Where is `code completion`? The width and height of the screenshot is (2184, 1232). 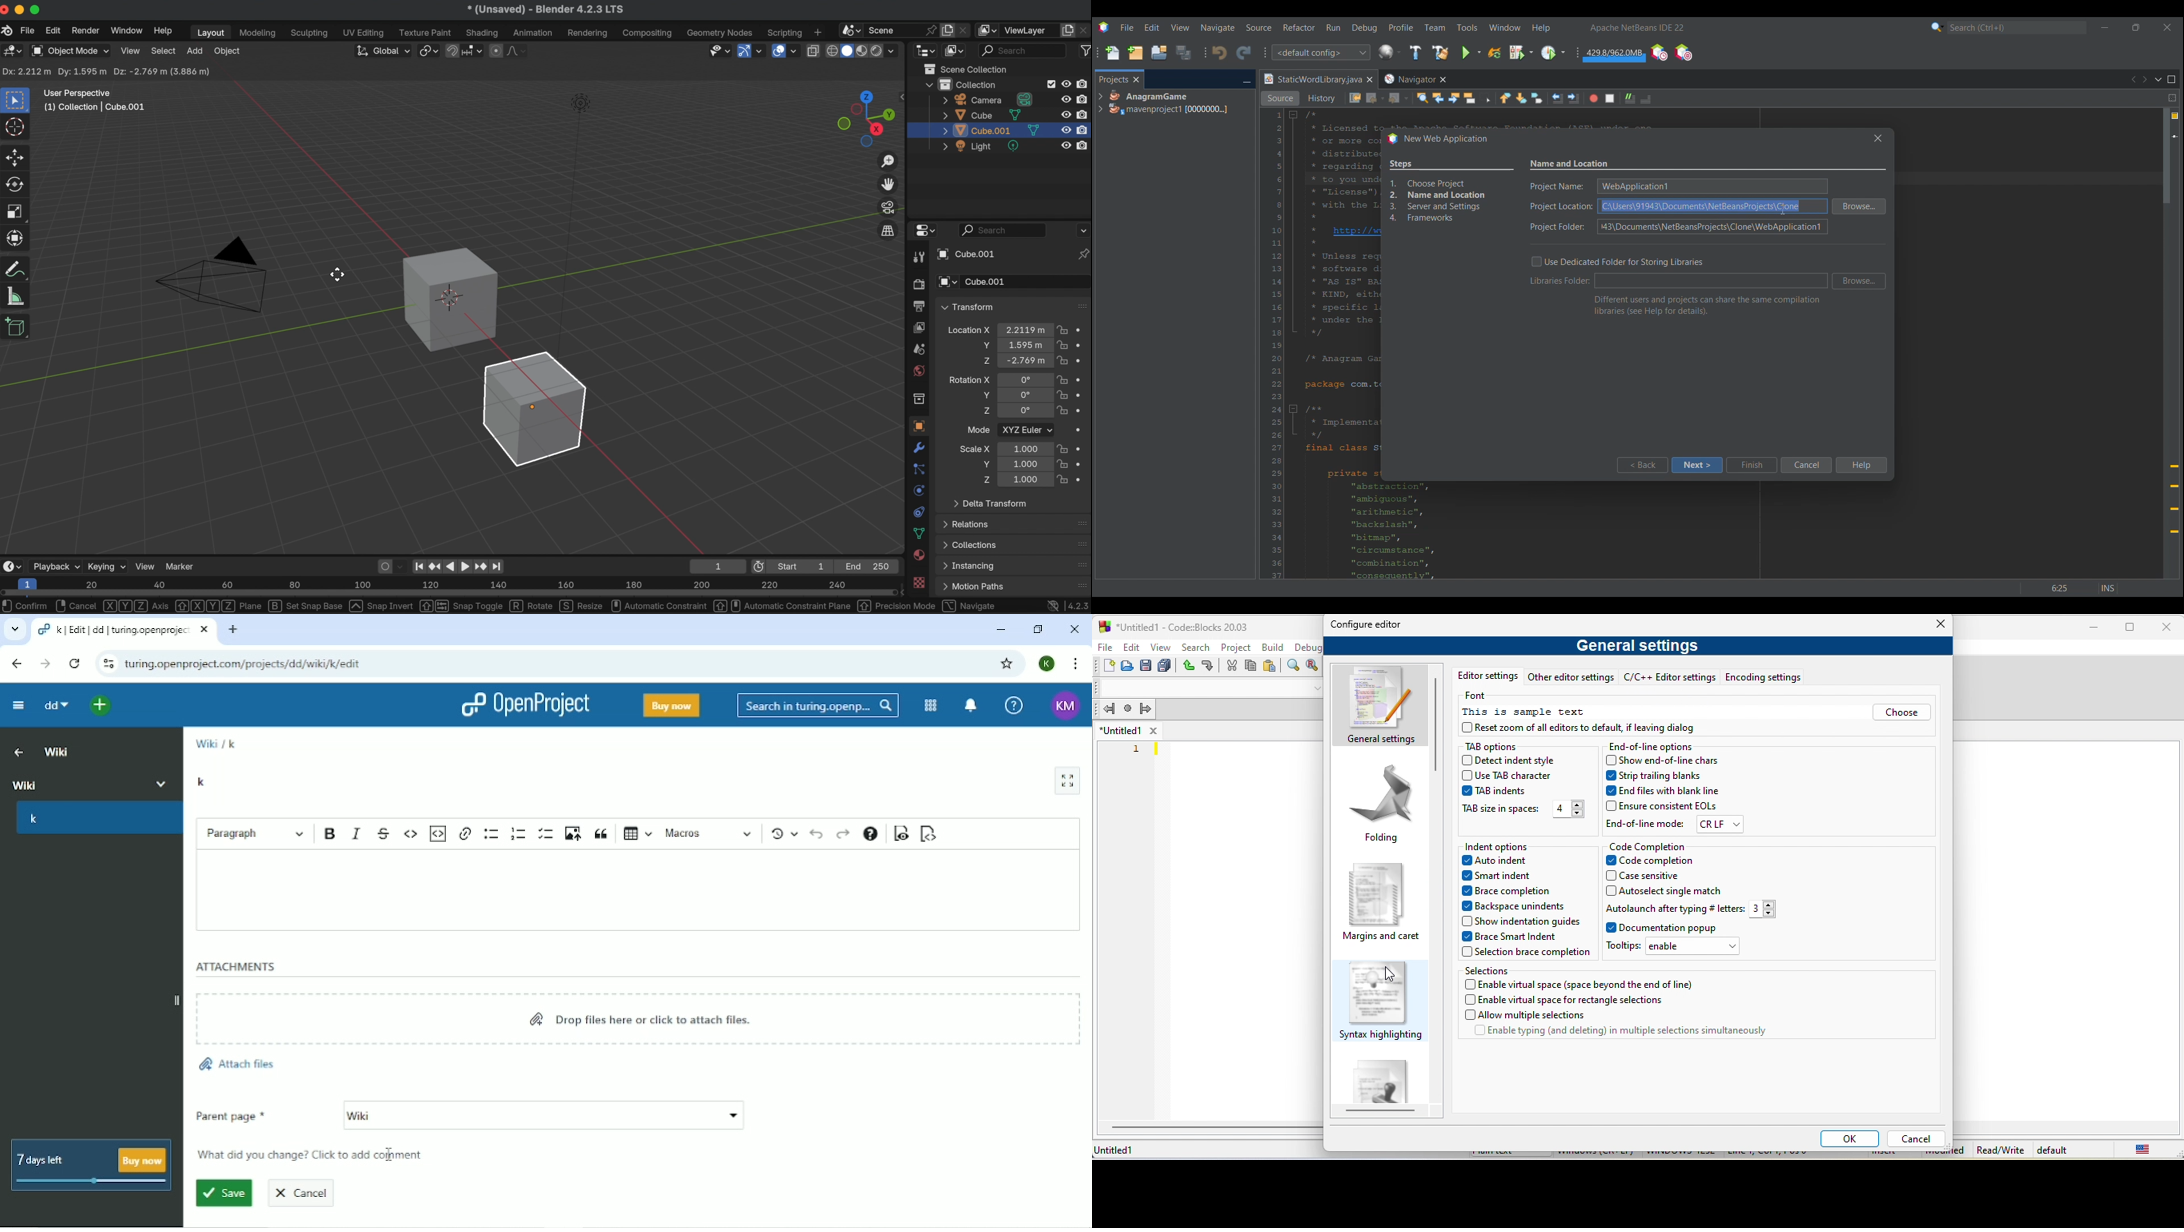
code completion is located at coordinates (1659, 861).